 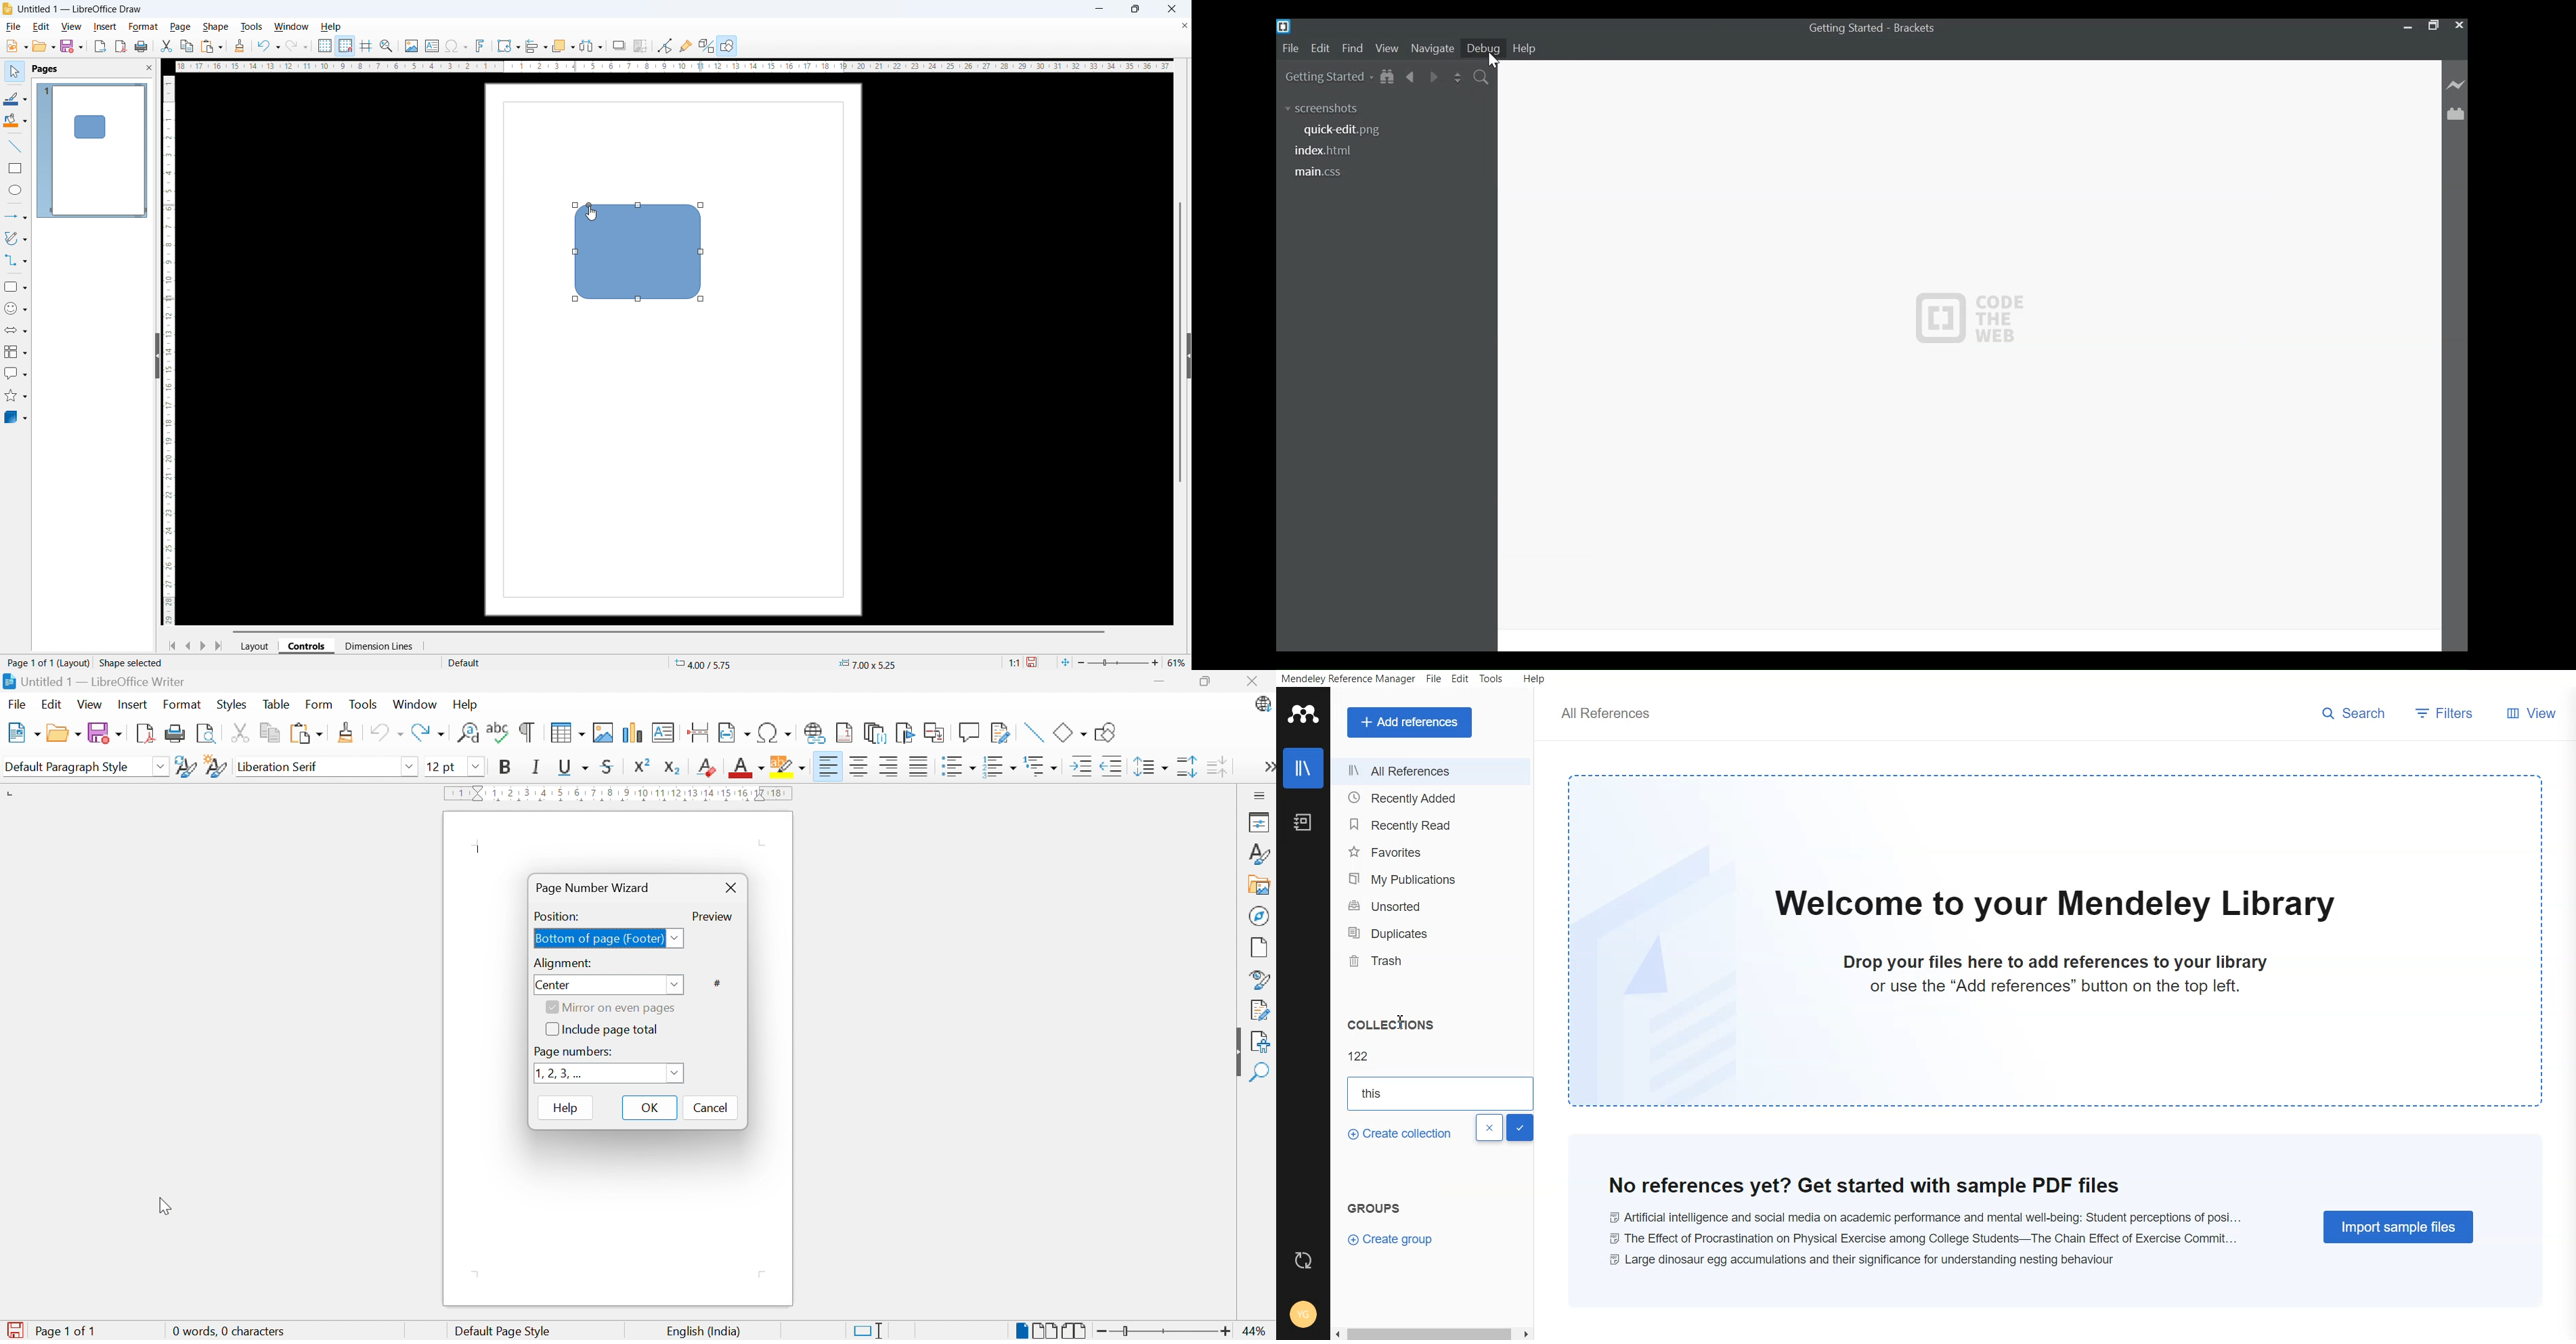 I want to click on Go to first page , so click(x=172, y=646).